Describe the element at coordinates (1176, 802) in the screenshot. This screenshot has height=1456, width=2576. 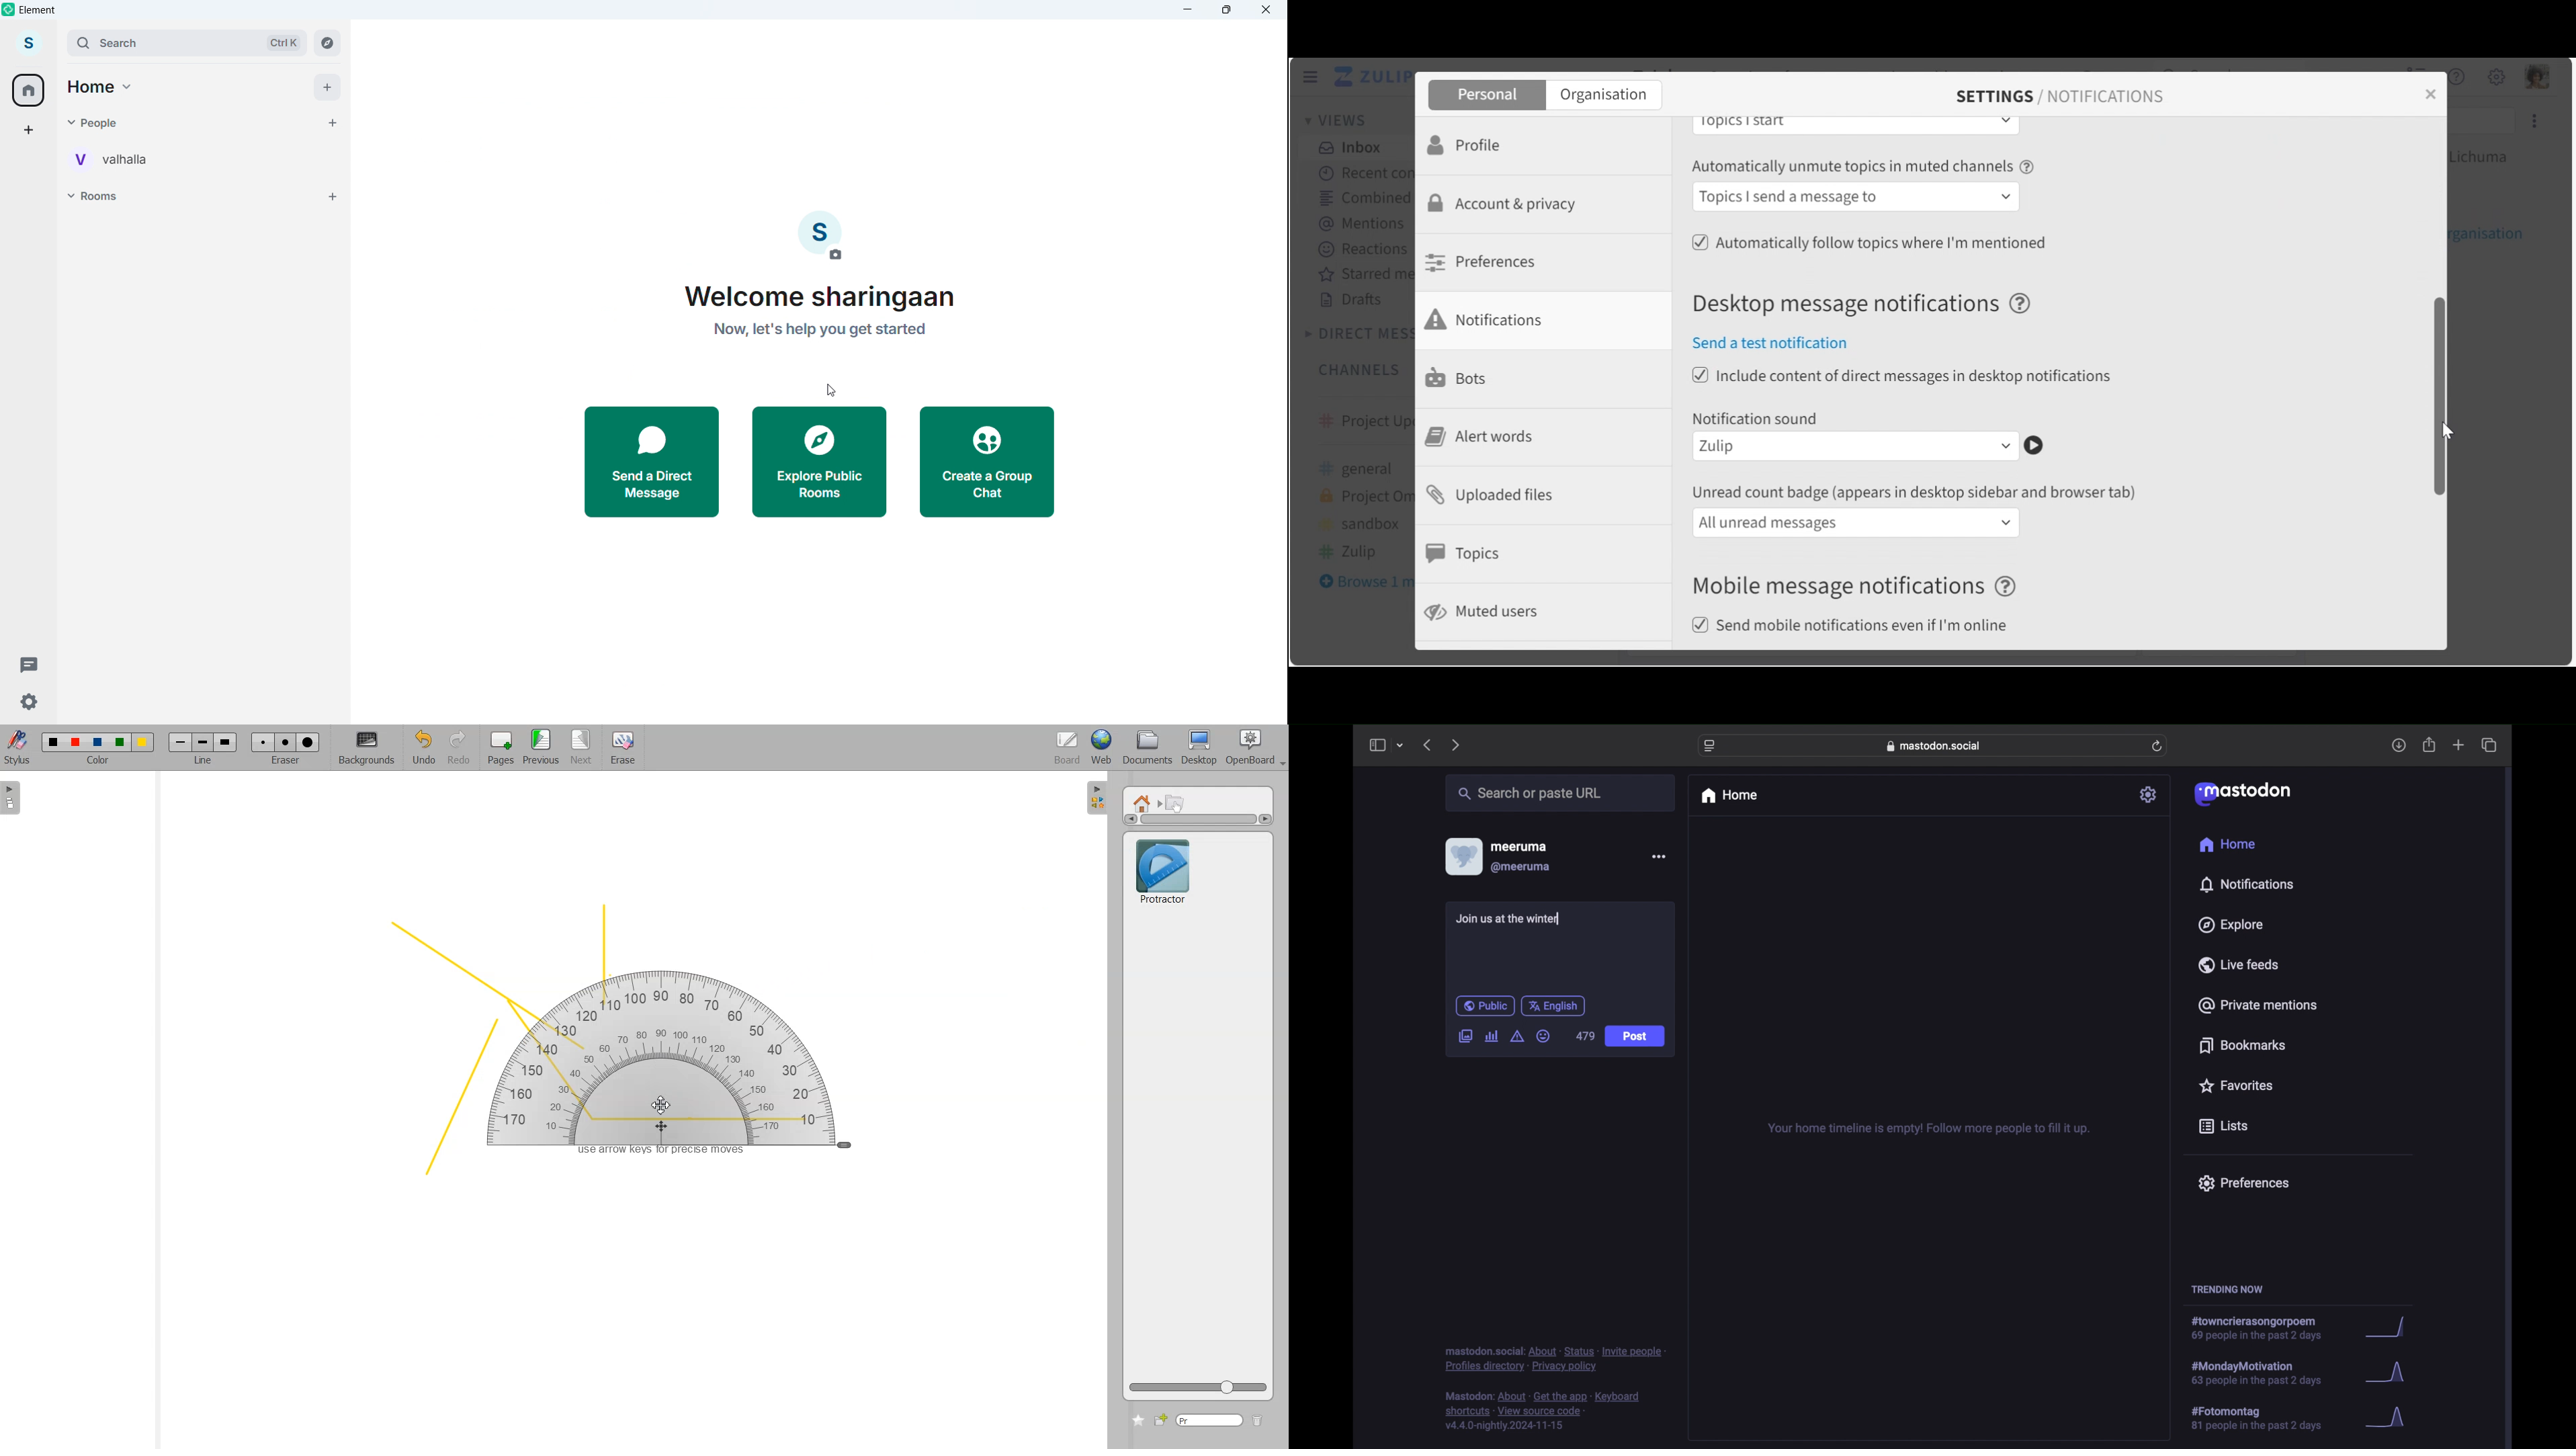
I see `Interactive` at that location.